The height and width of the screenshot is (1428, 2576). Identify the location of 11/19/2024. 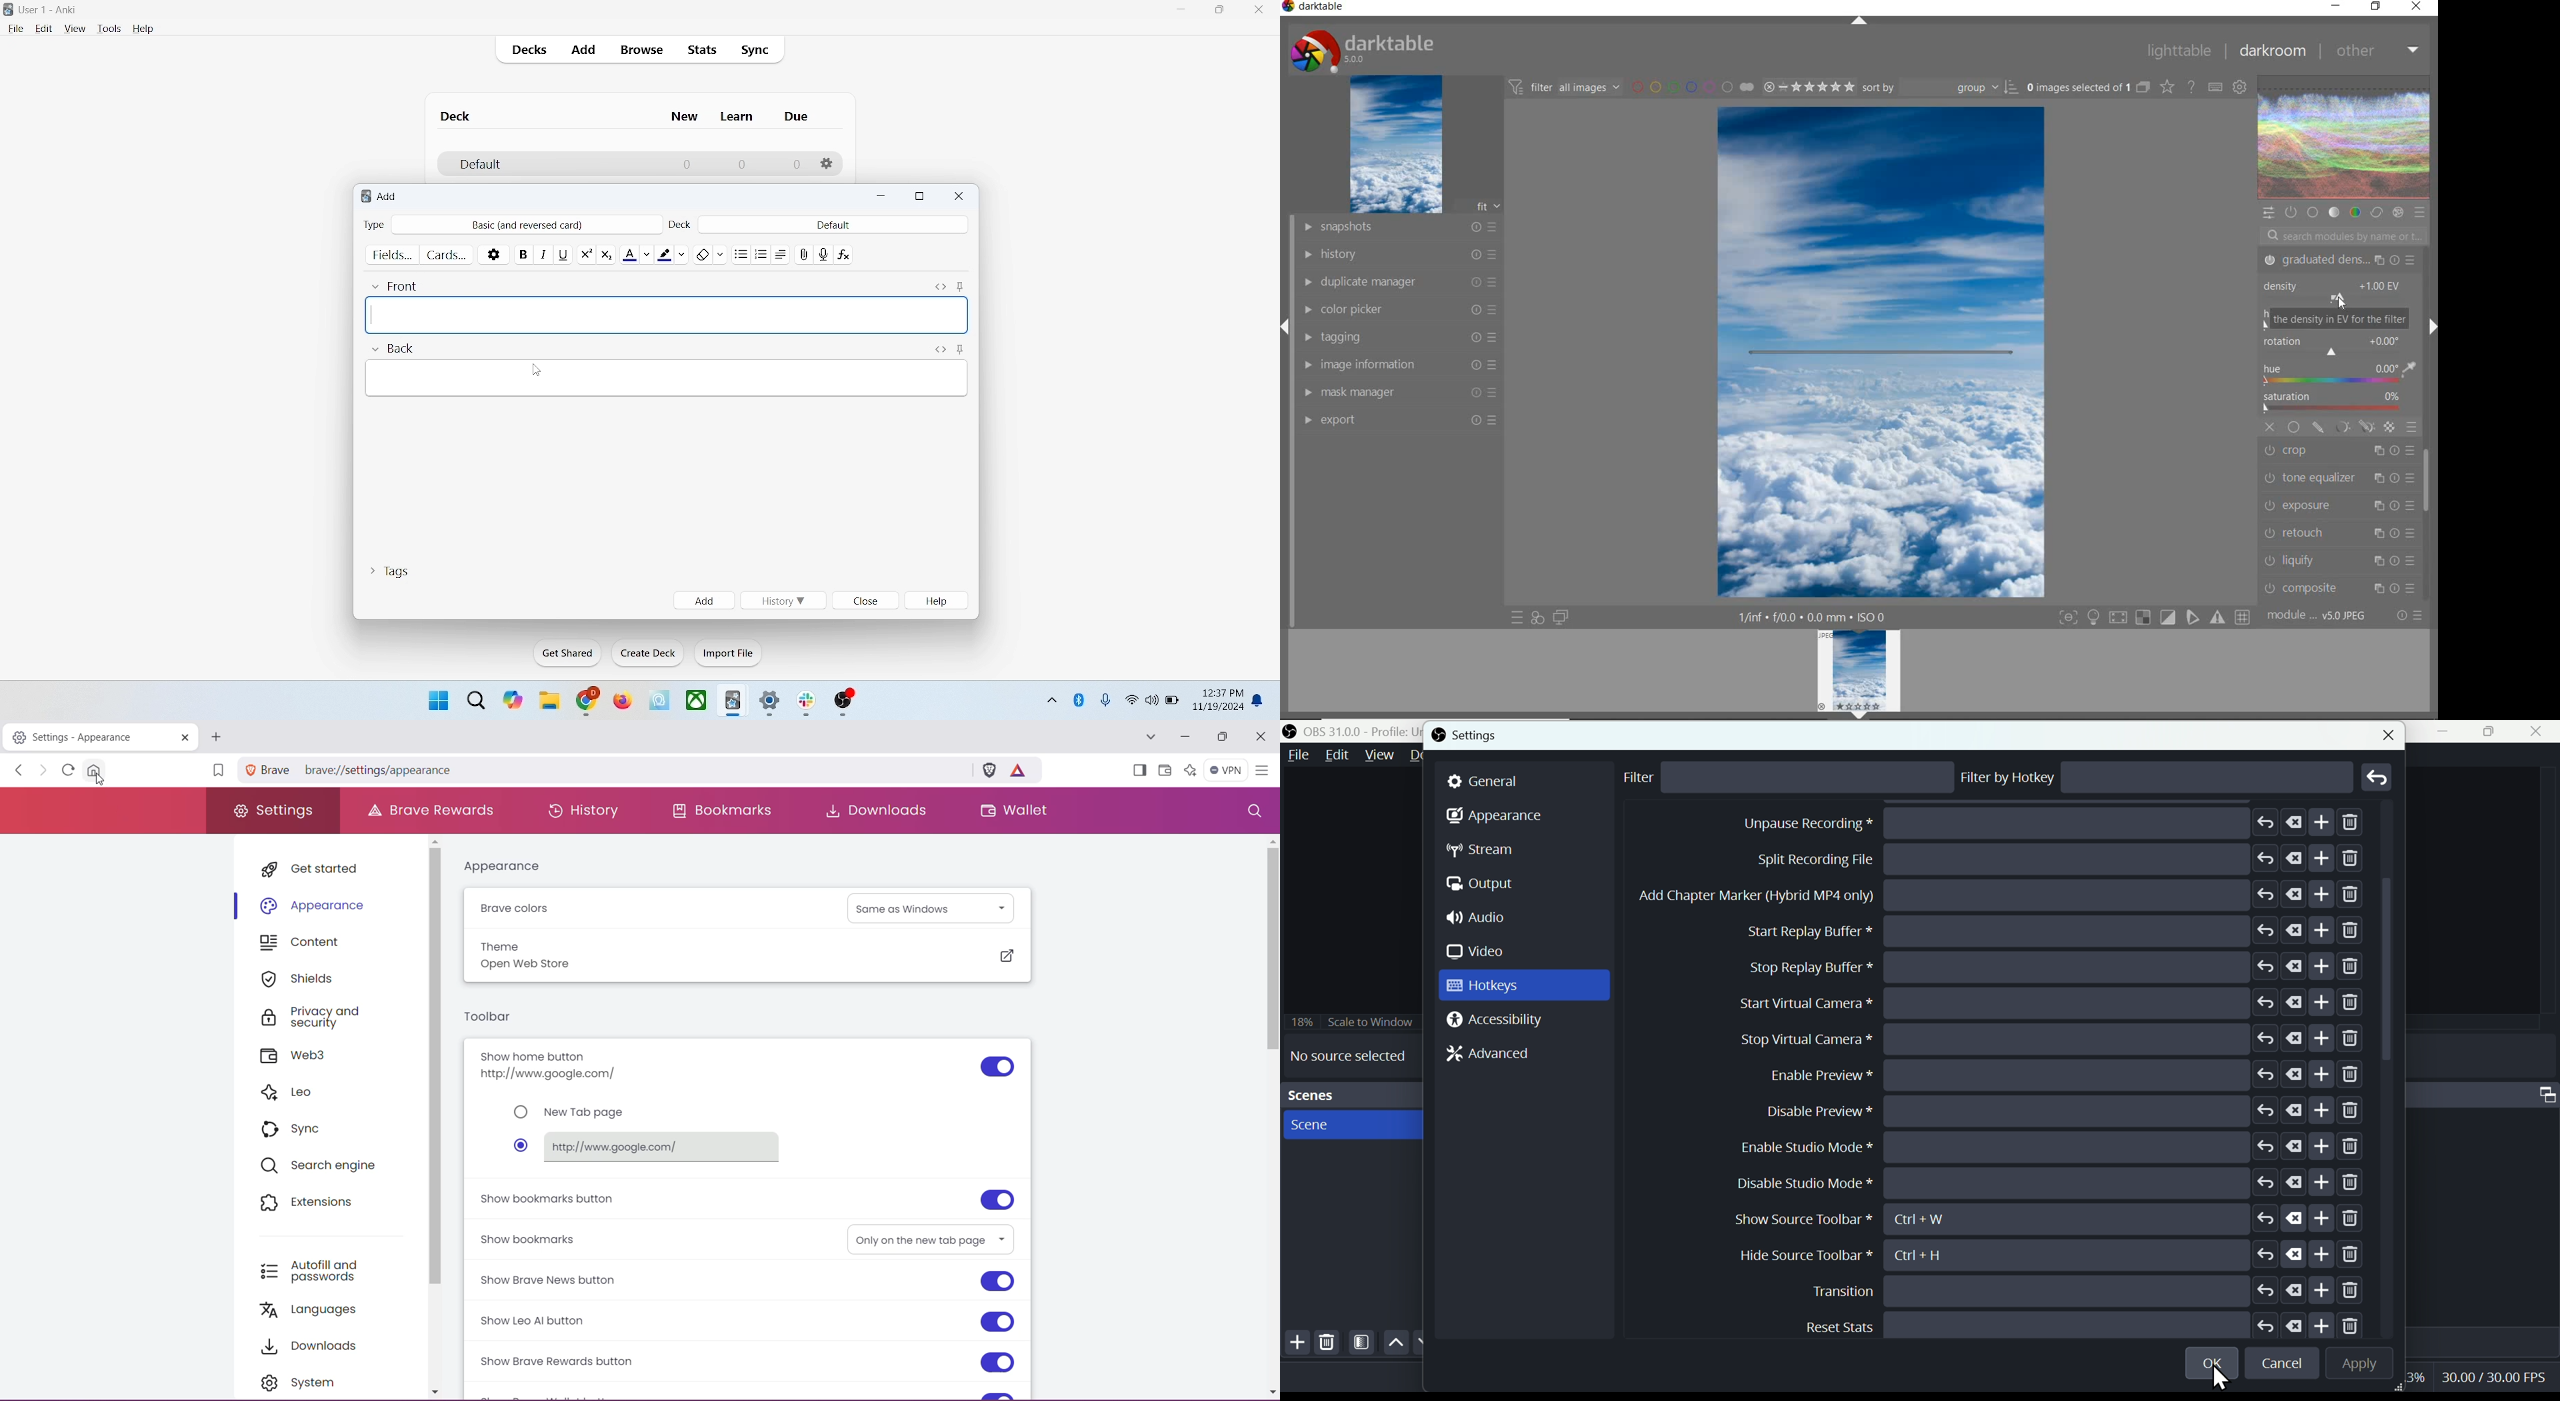
(1217, 708).